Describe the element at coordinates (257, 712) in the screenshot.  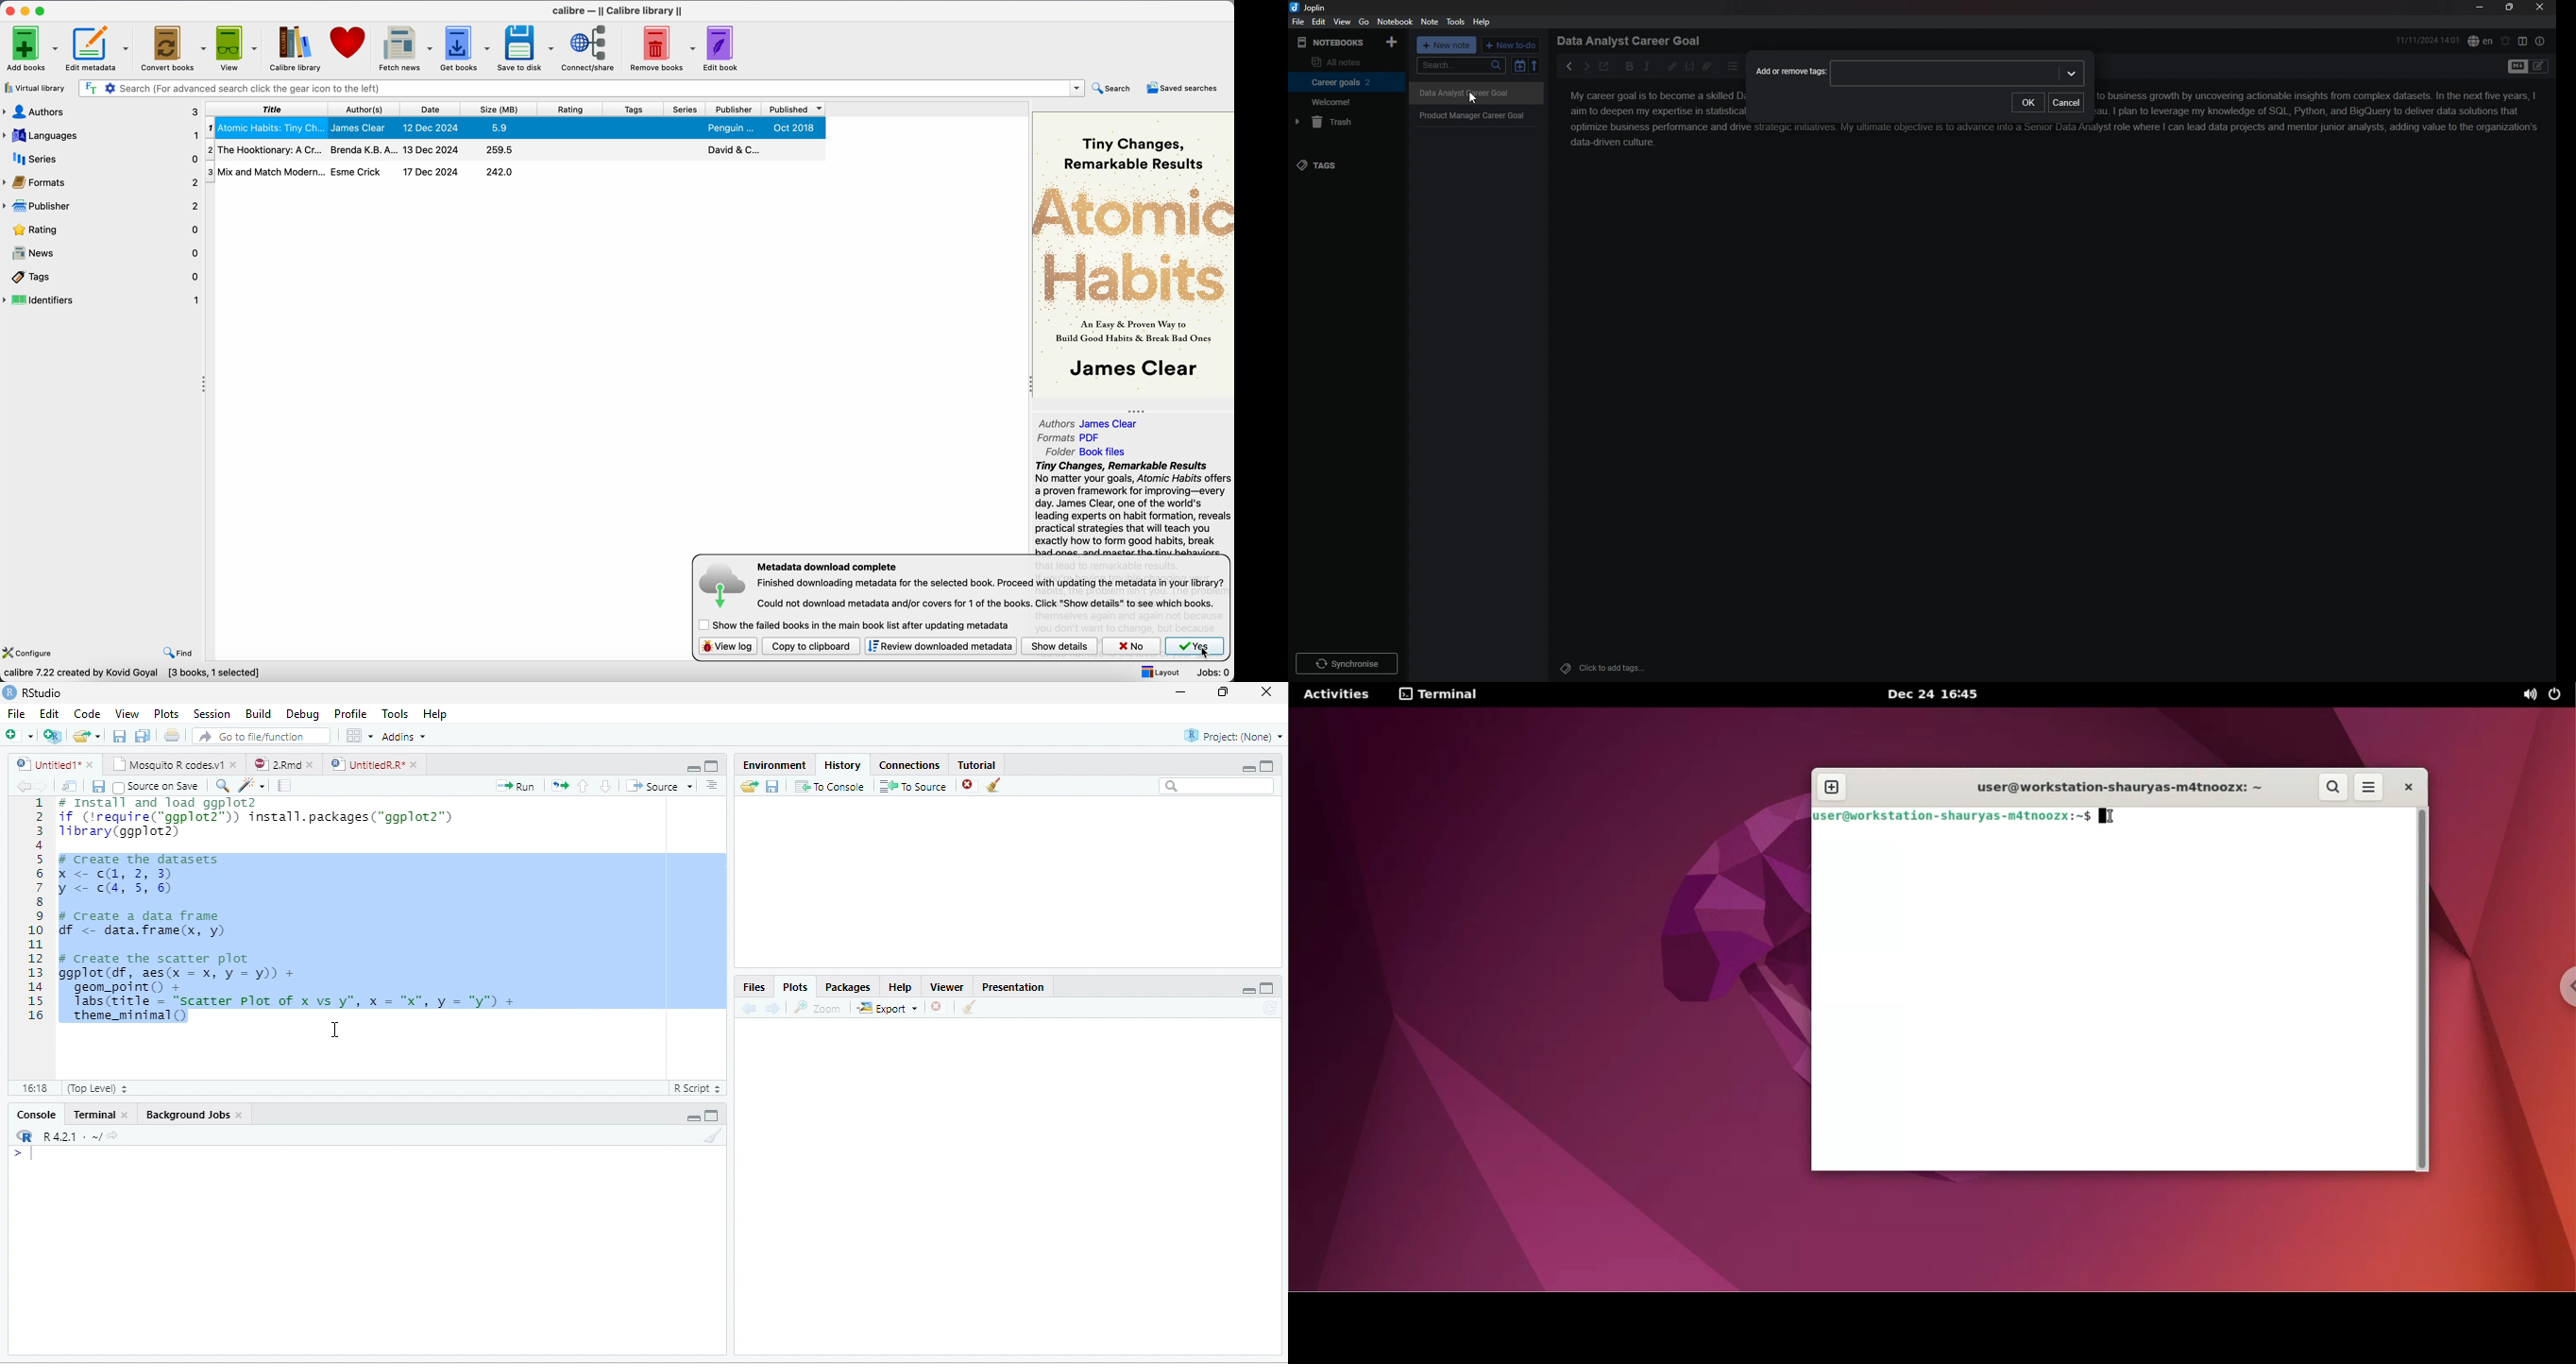
I see `Build` at that location.